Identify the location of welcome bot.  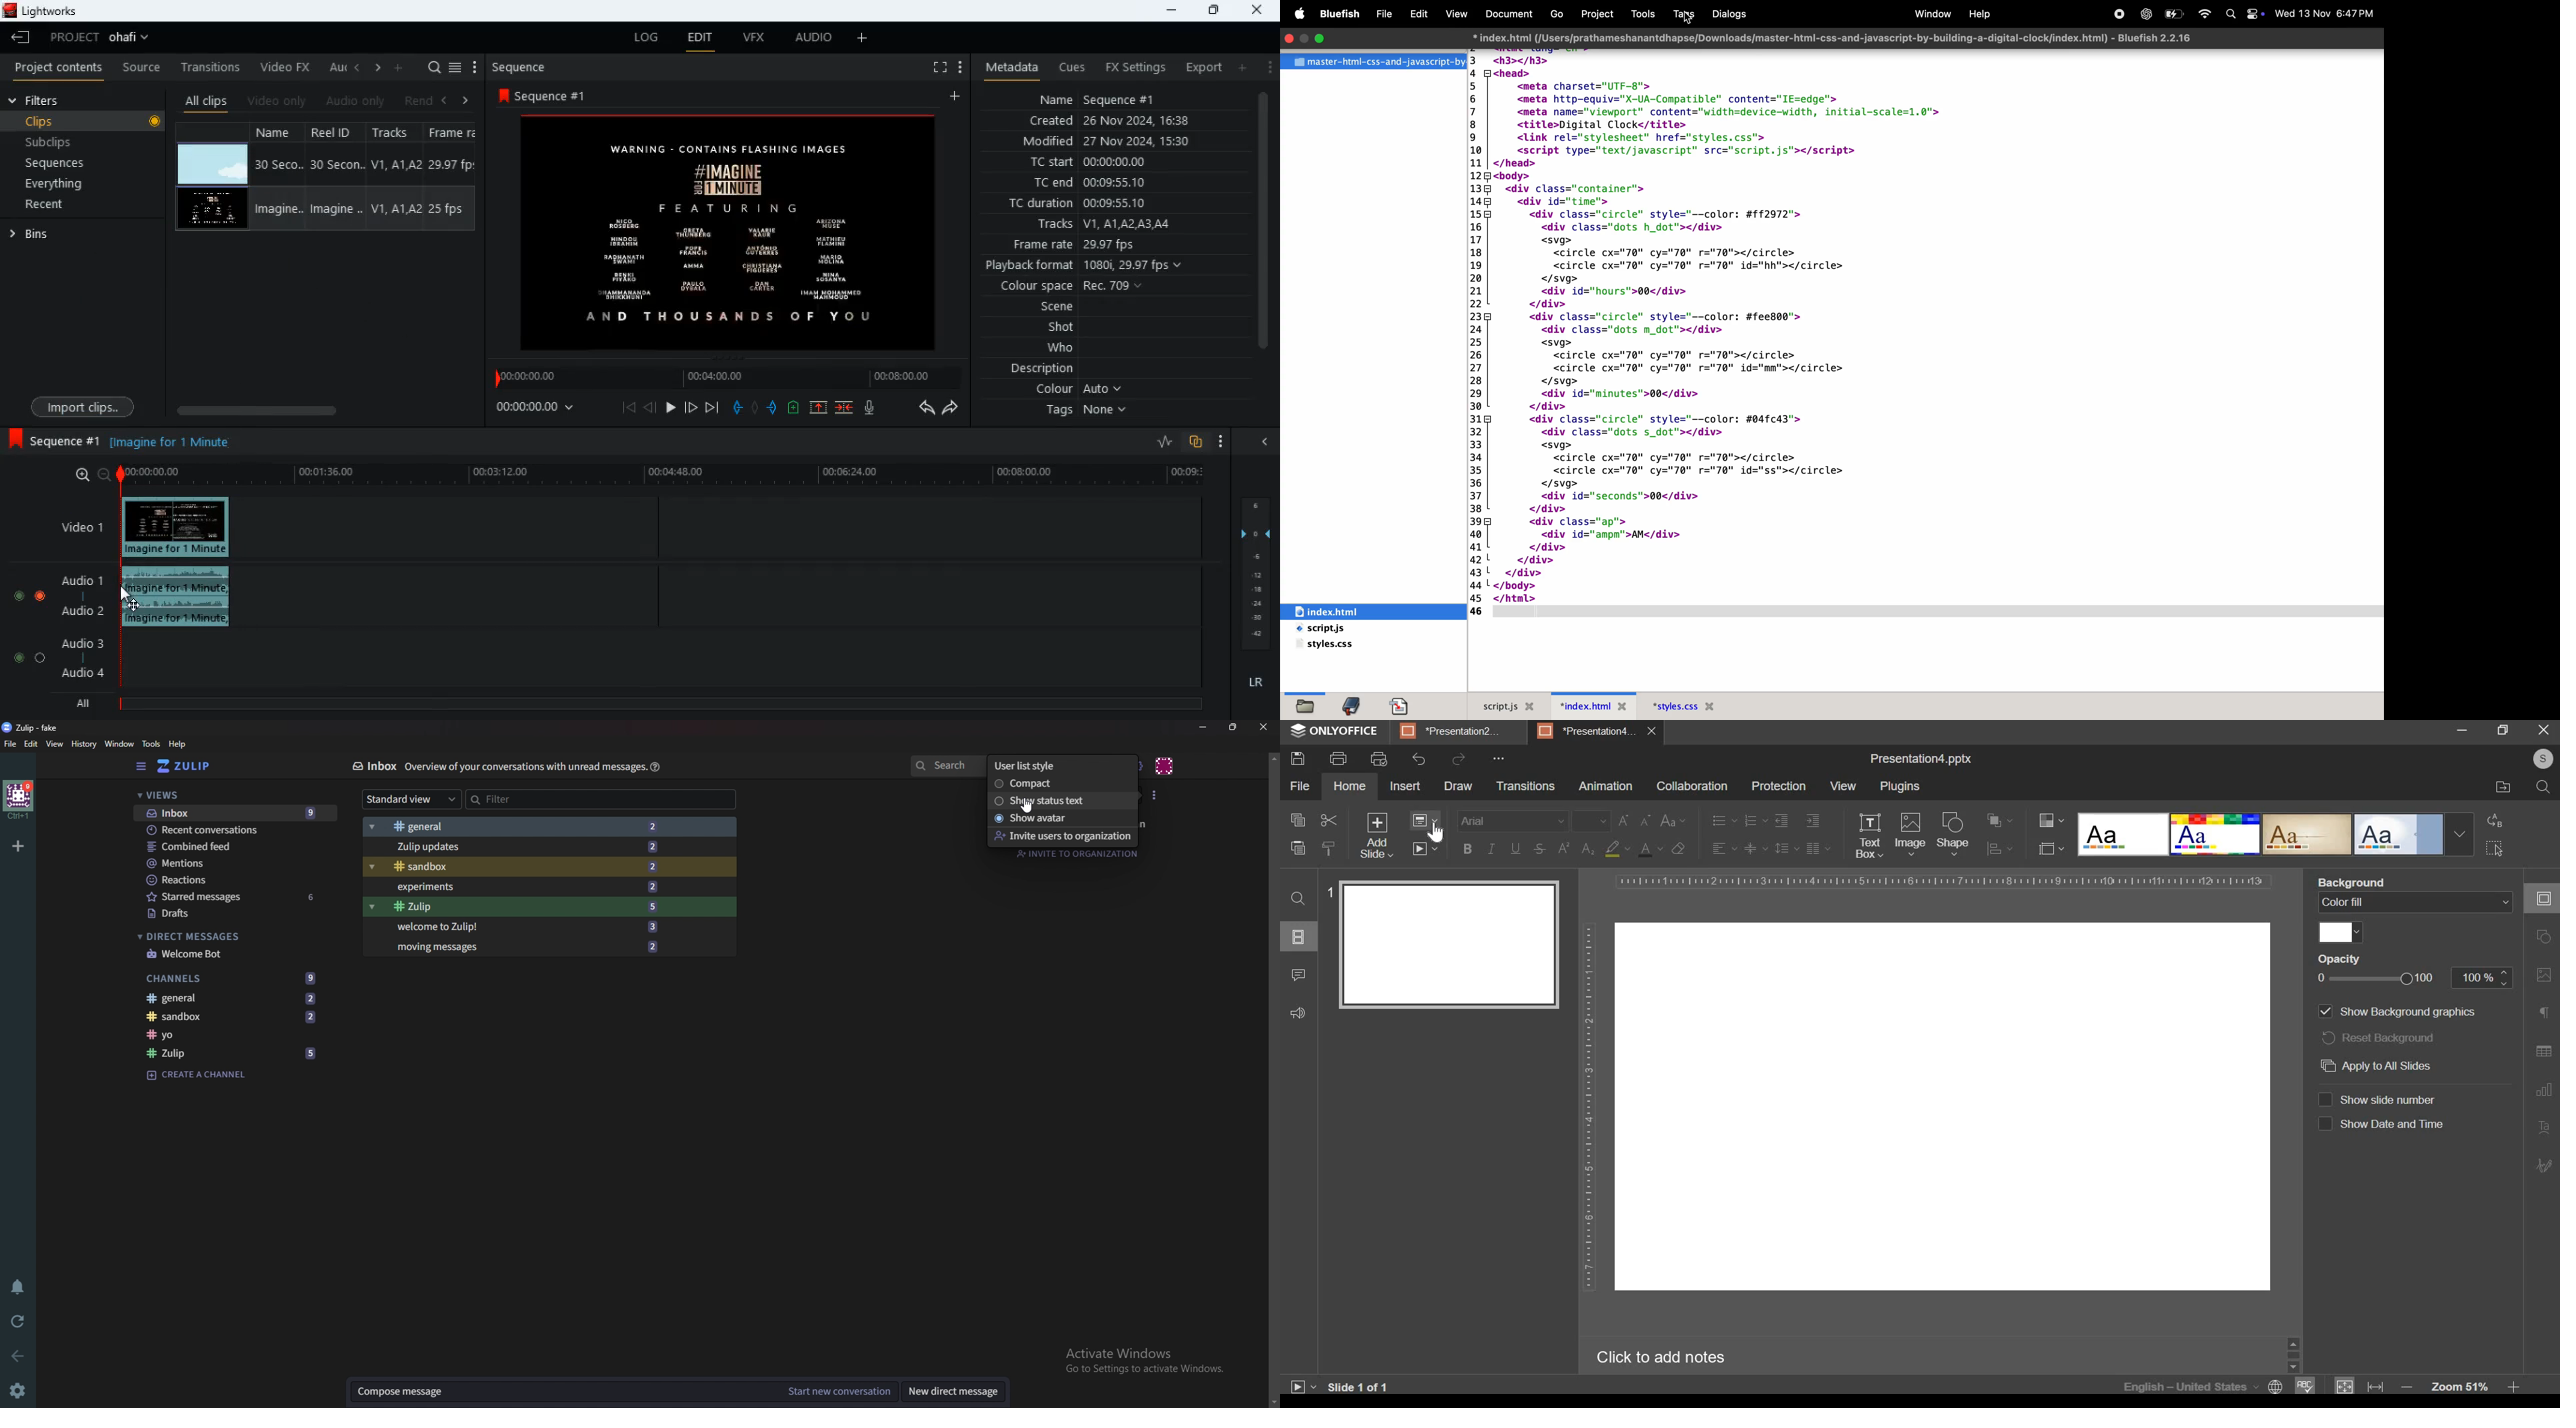
(232, 953).